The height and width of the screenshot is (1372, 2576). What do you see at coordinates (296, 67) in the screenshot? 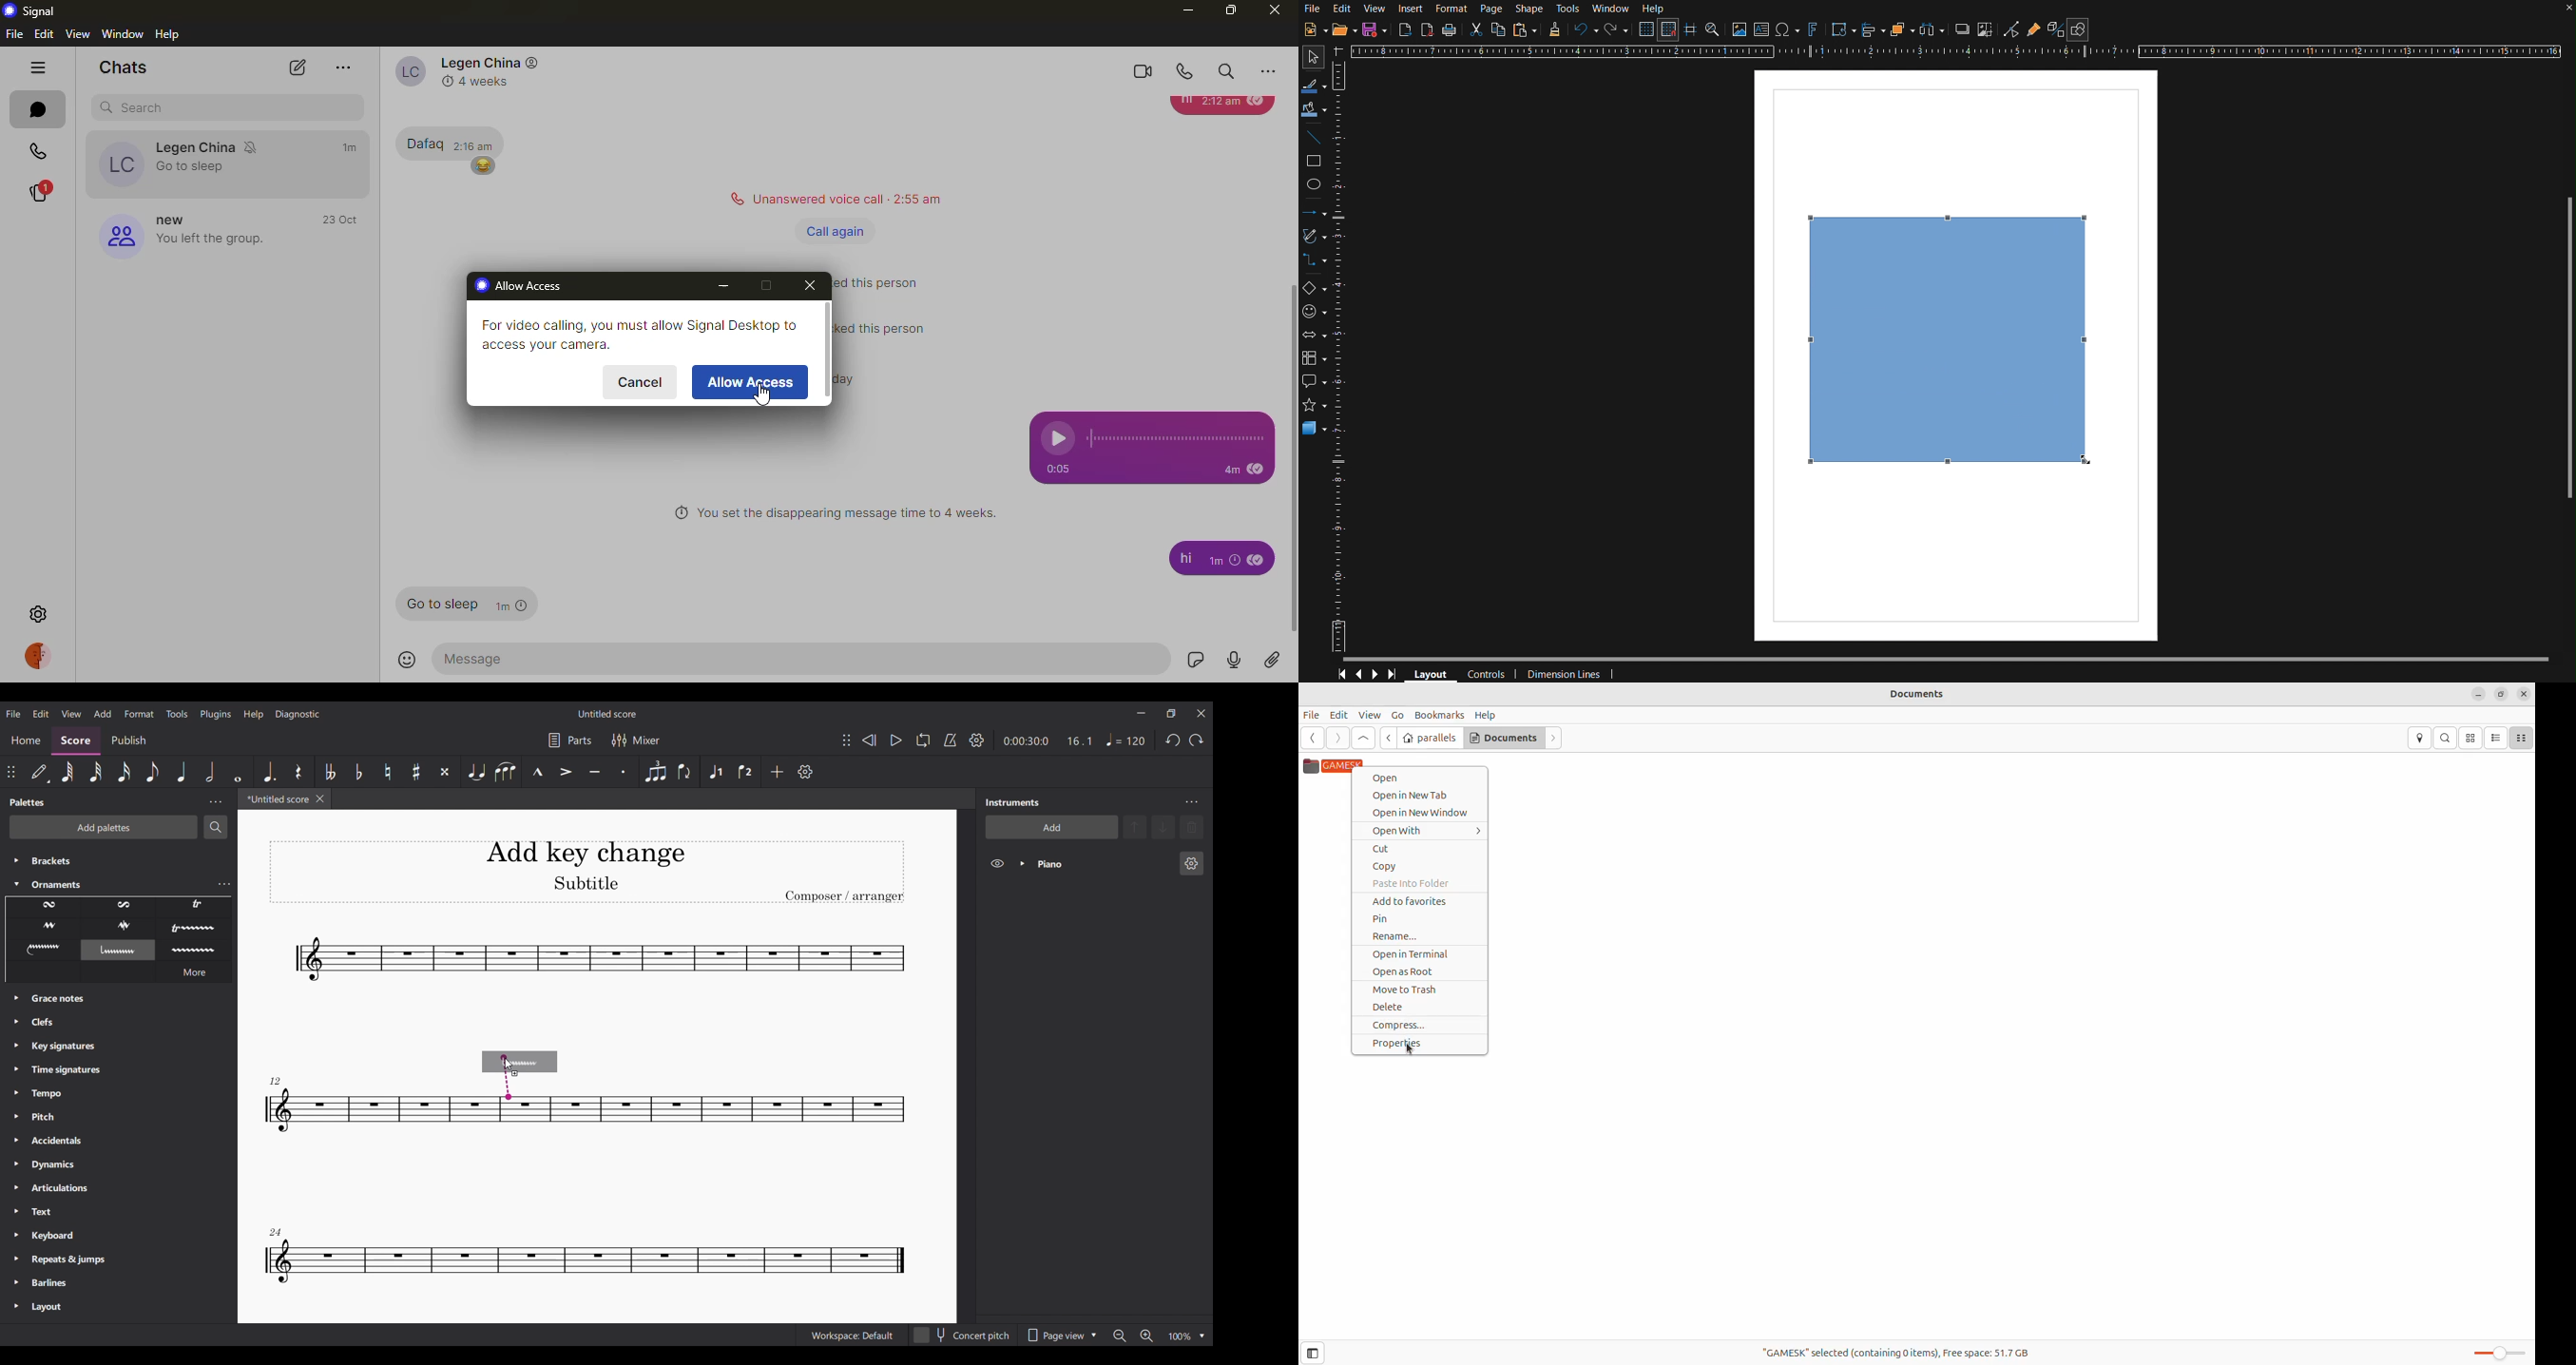
I see `new chat` at bounding box center [296, 67].